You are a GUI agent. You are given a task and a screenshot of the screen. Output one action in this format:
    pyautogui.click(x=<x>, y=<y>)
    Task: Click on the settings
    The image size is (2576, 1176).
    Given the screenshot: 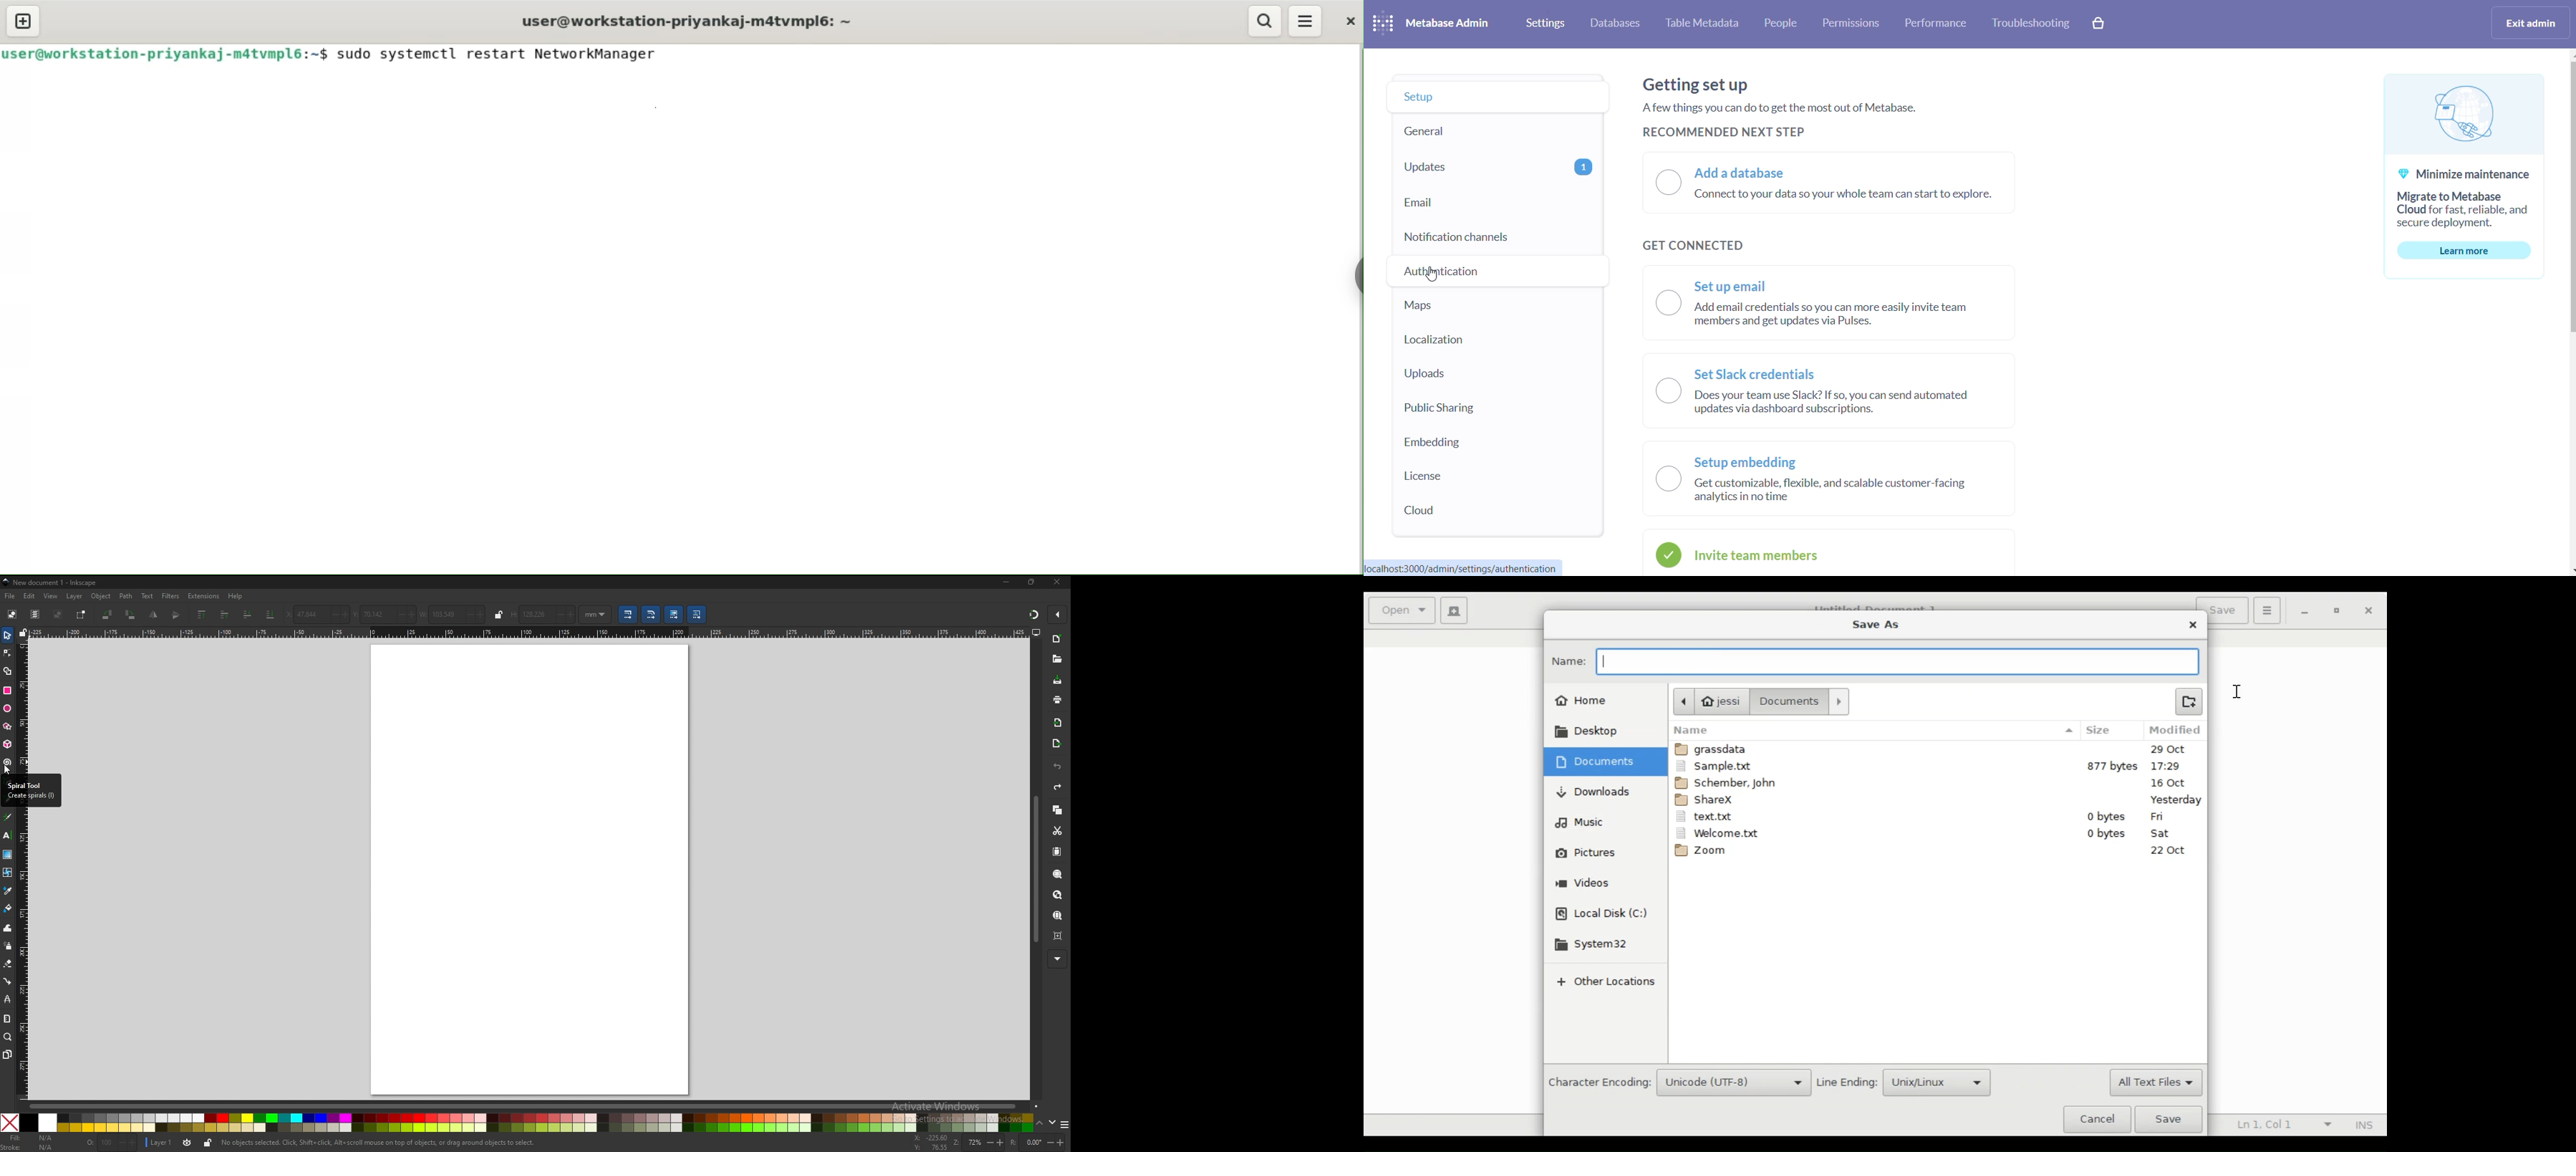 What is the action you would take?
    pyautogui.click(x=1543, y=22)
    